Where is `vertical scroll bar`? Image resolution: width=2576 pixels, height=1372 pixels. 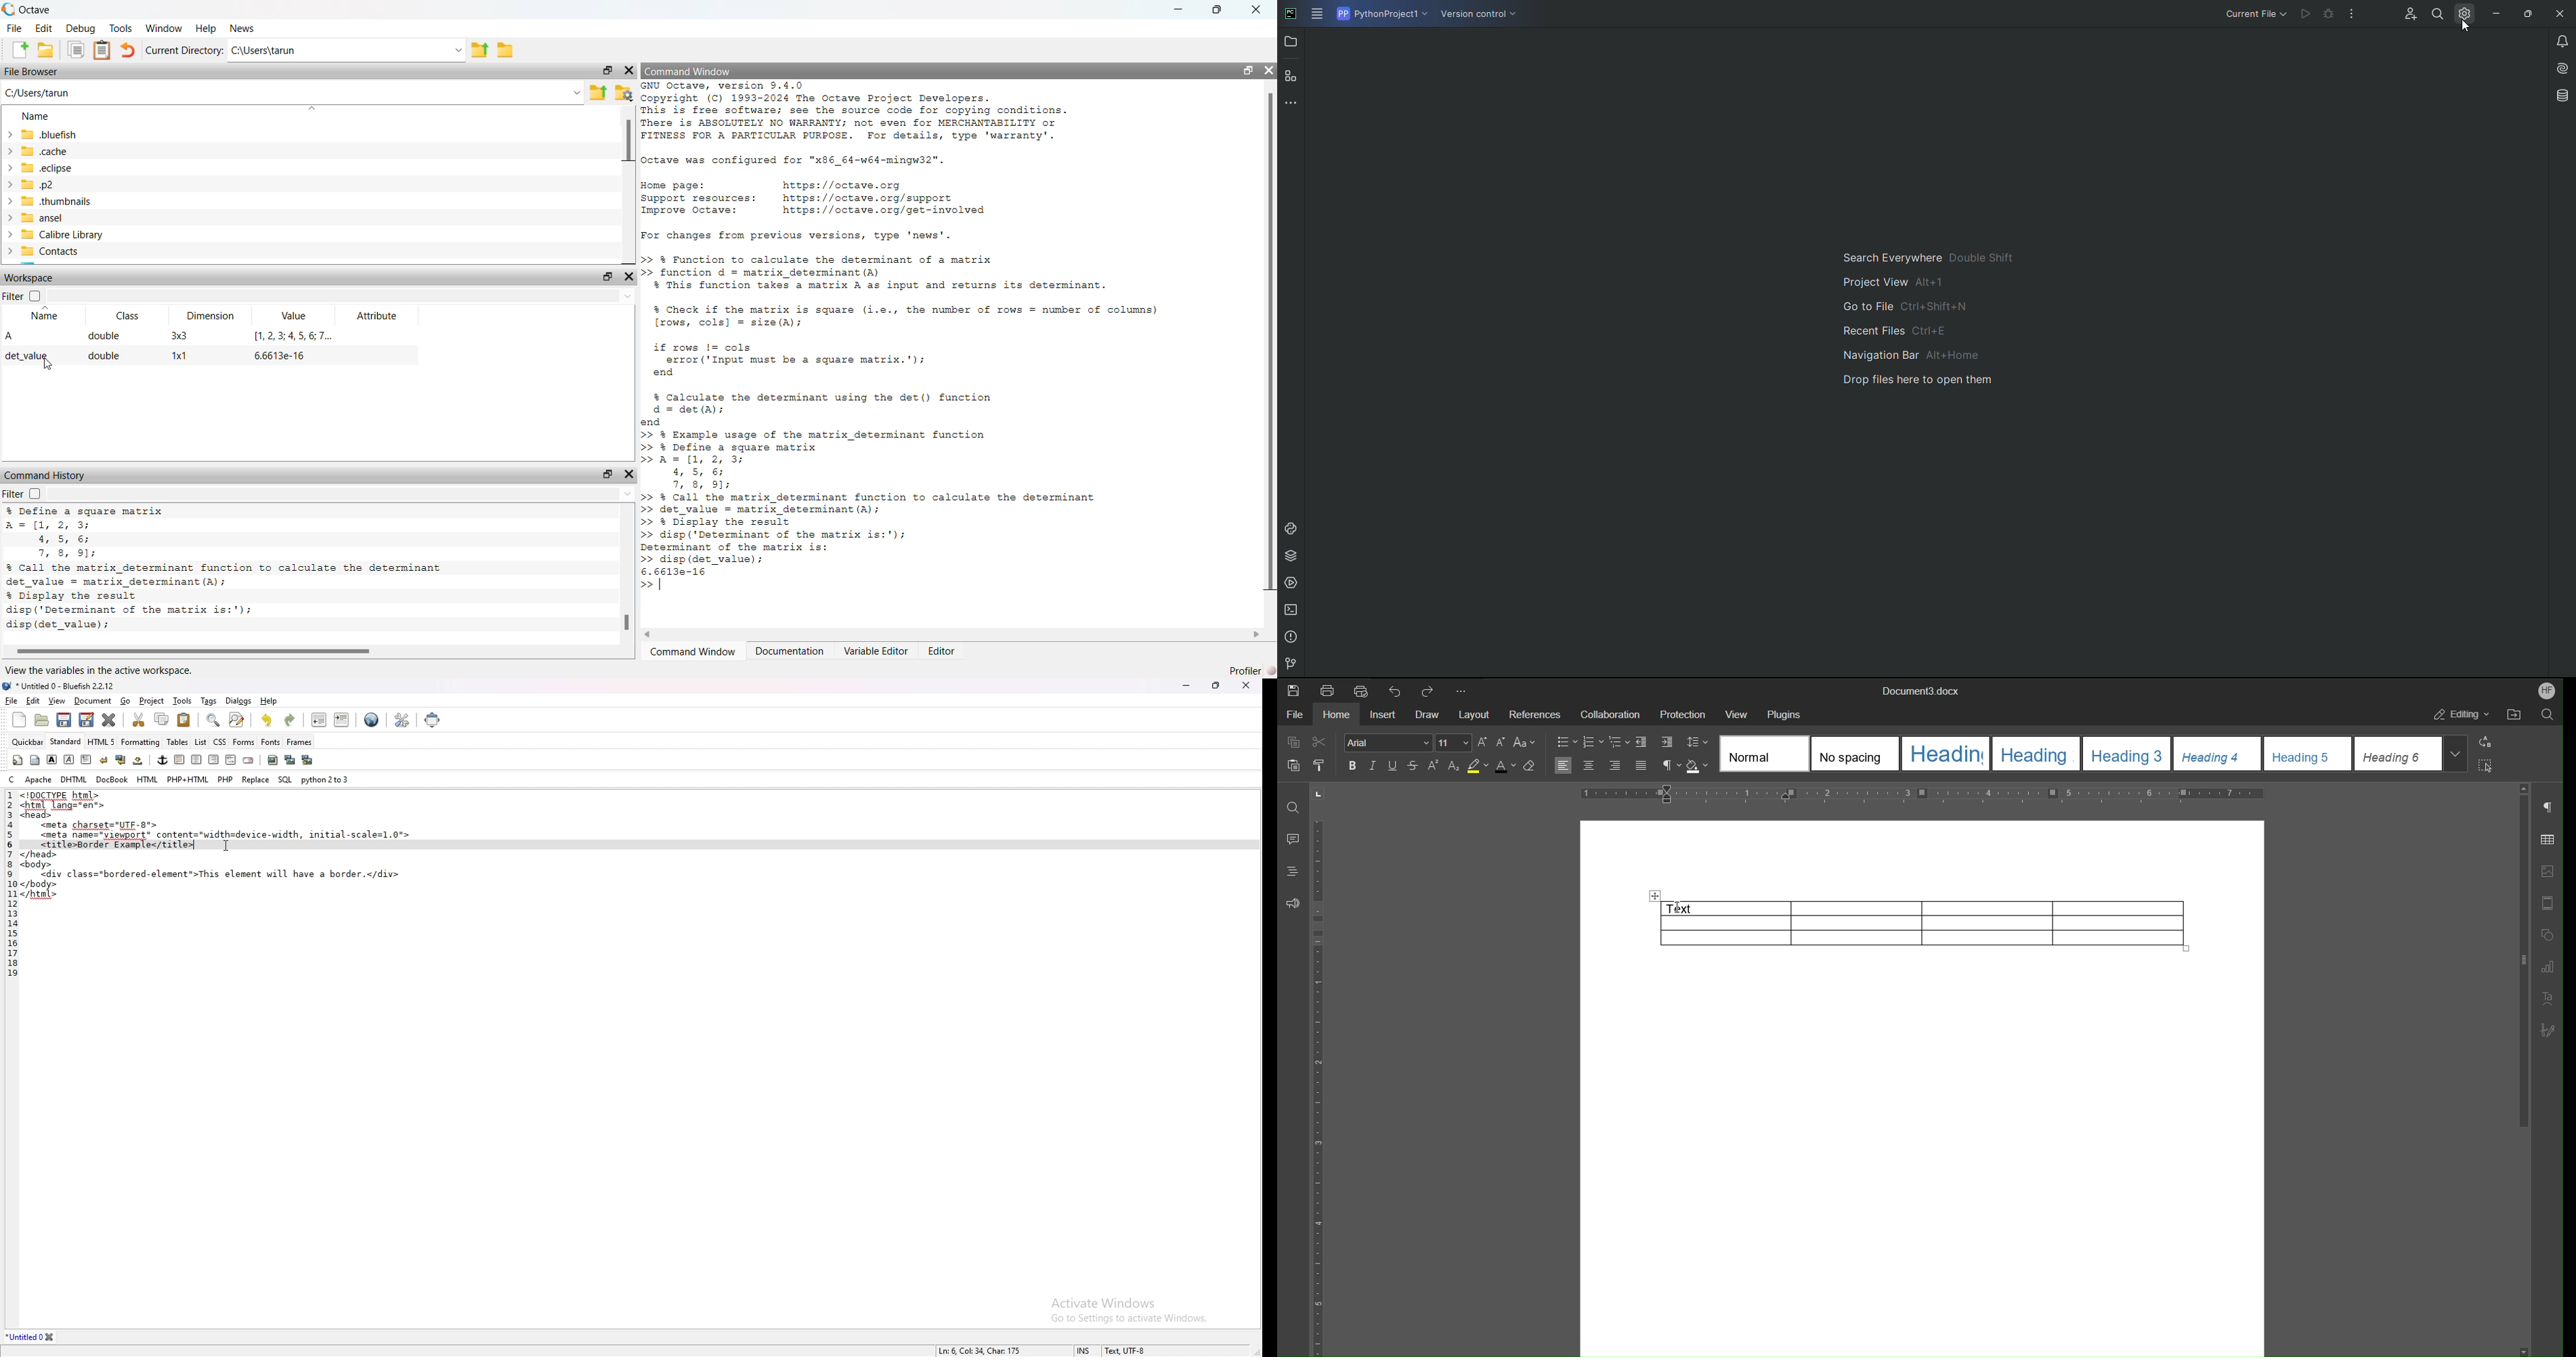
vertical scroll bar is located at coordinates (2522, 962).